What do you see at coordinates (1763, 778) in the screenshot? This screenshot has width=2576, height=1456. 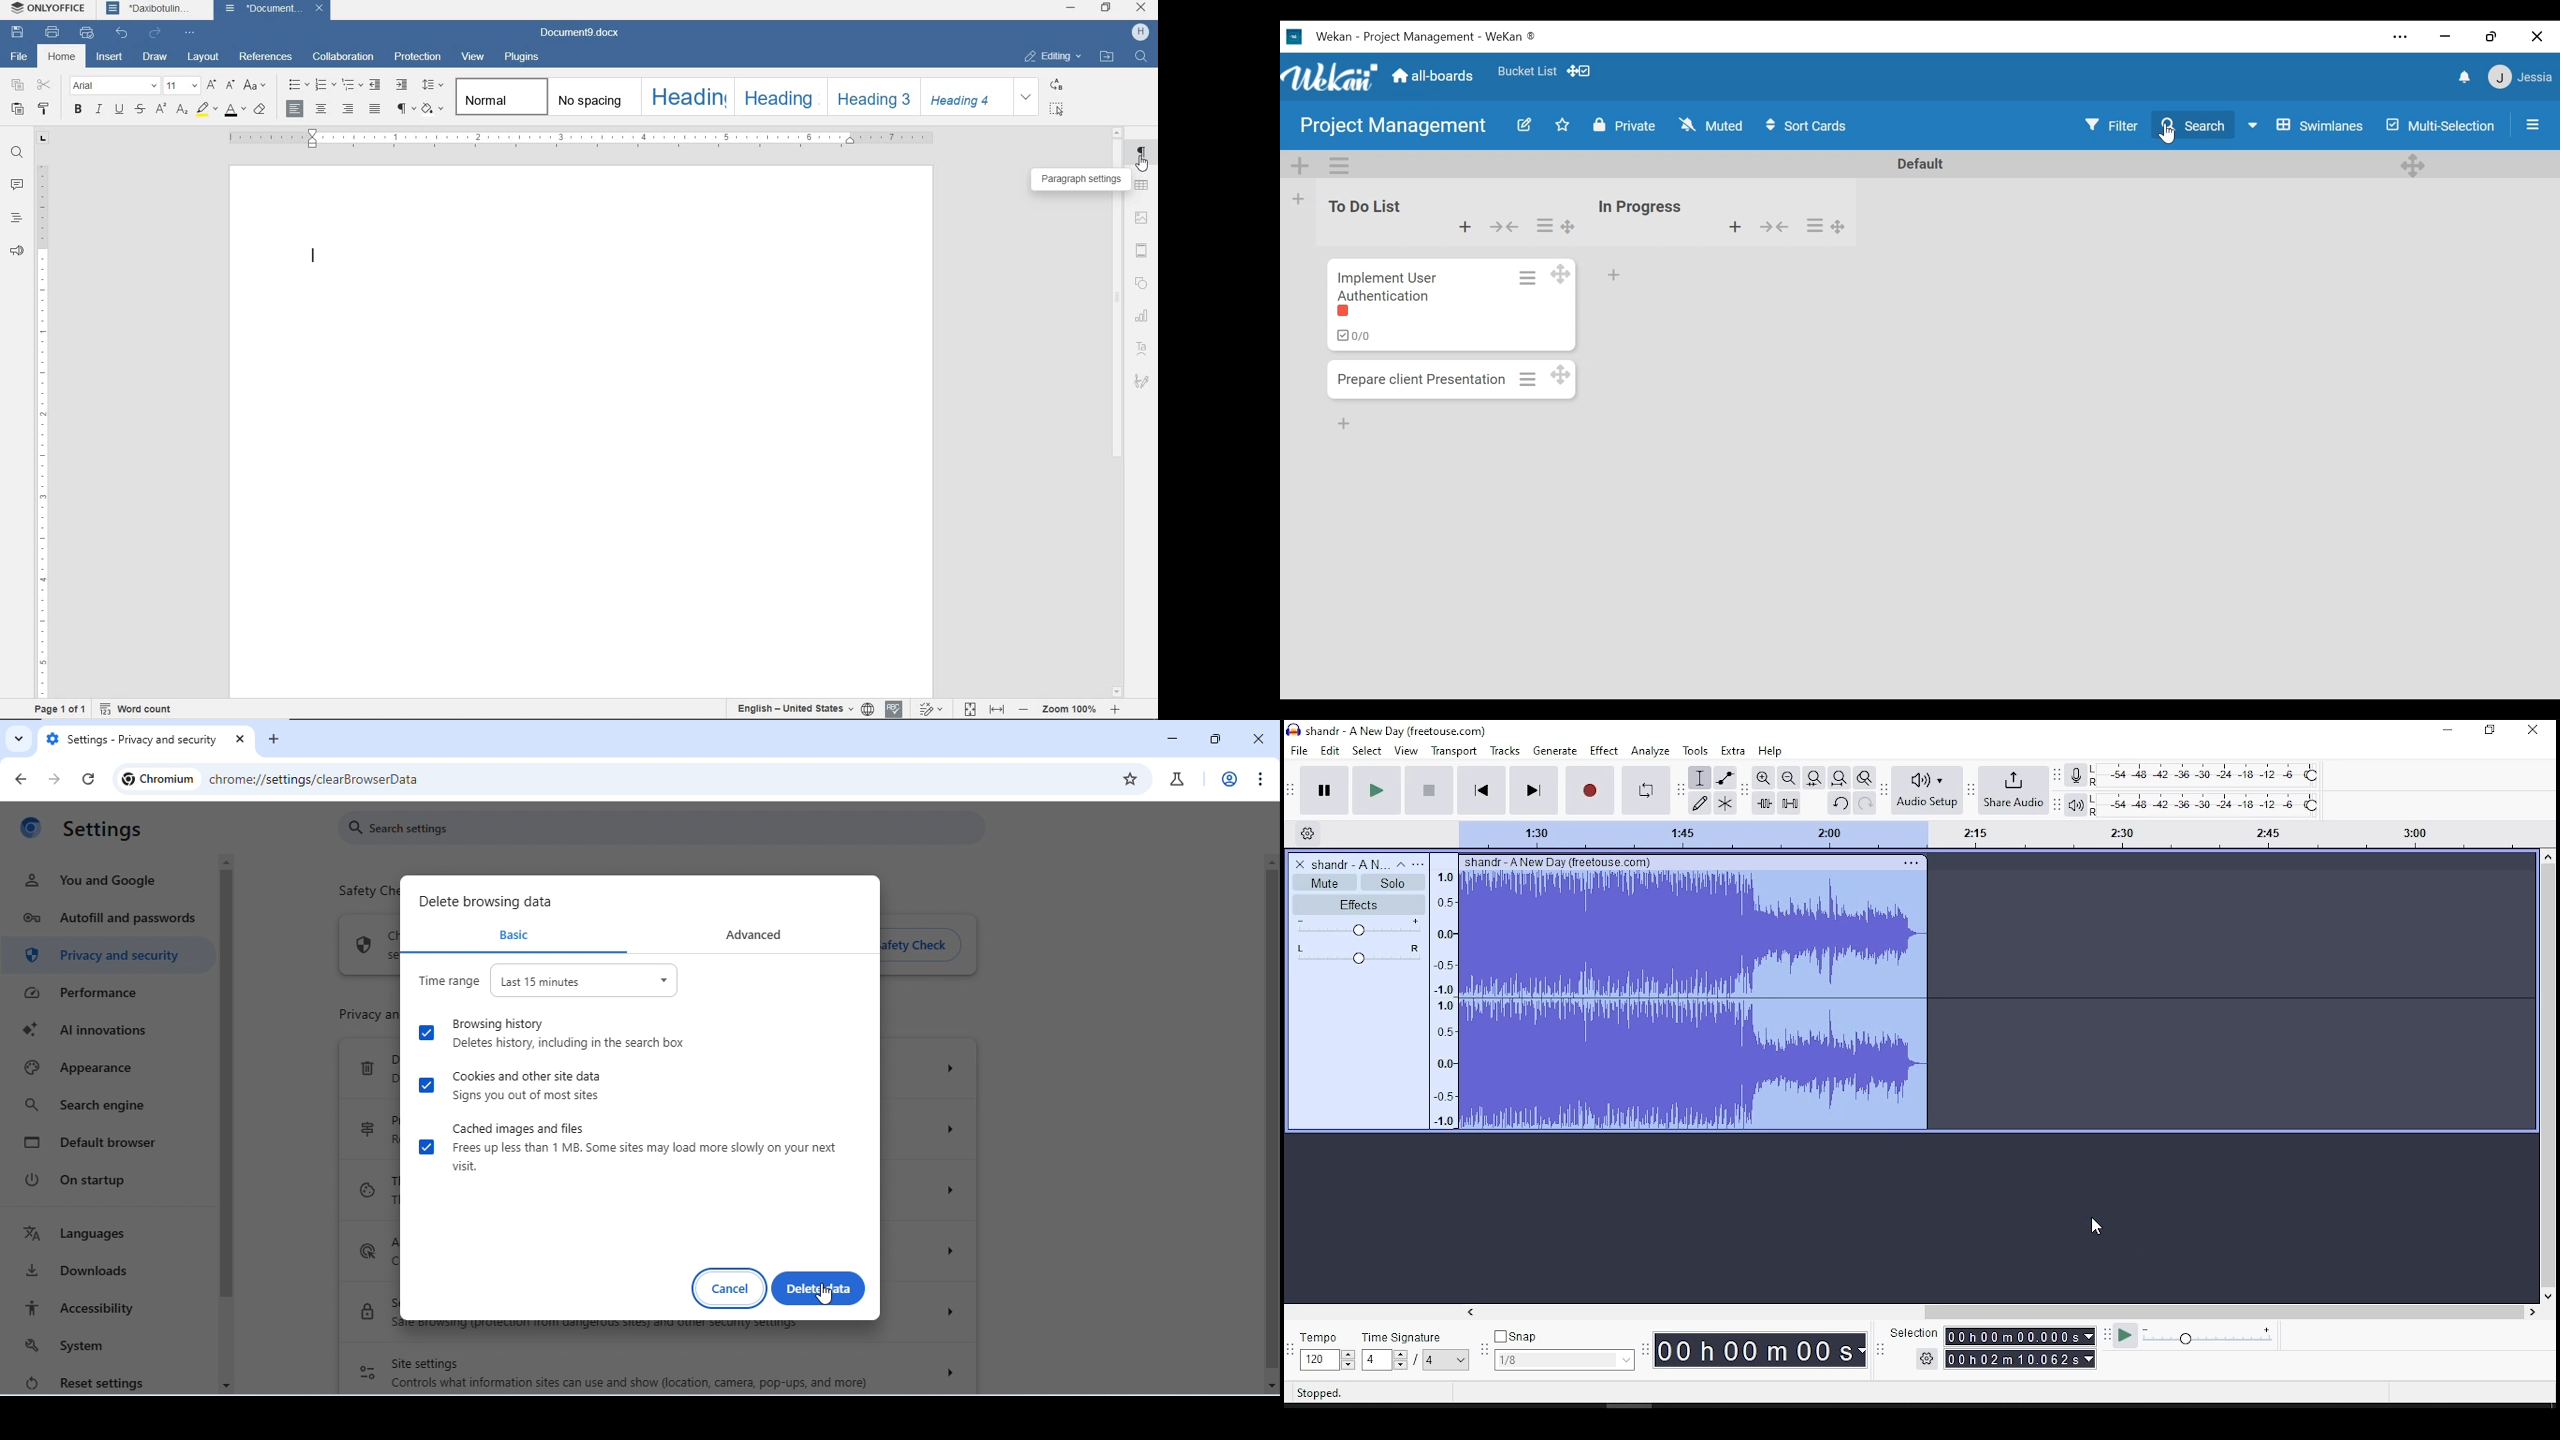 I see `zoom in` at bounding box center [1763, 778].